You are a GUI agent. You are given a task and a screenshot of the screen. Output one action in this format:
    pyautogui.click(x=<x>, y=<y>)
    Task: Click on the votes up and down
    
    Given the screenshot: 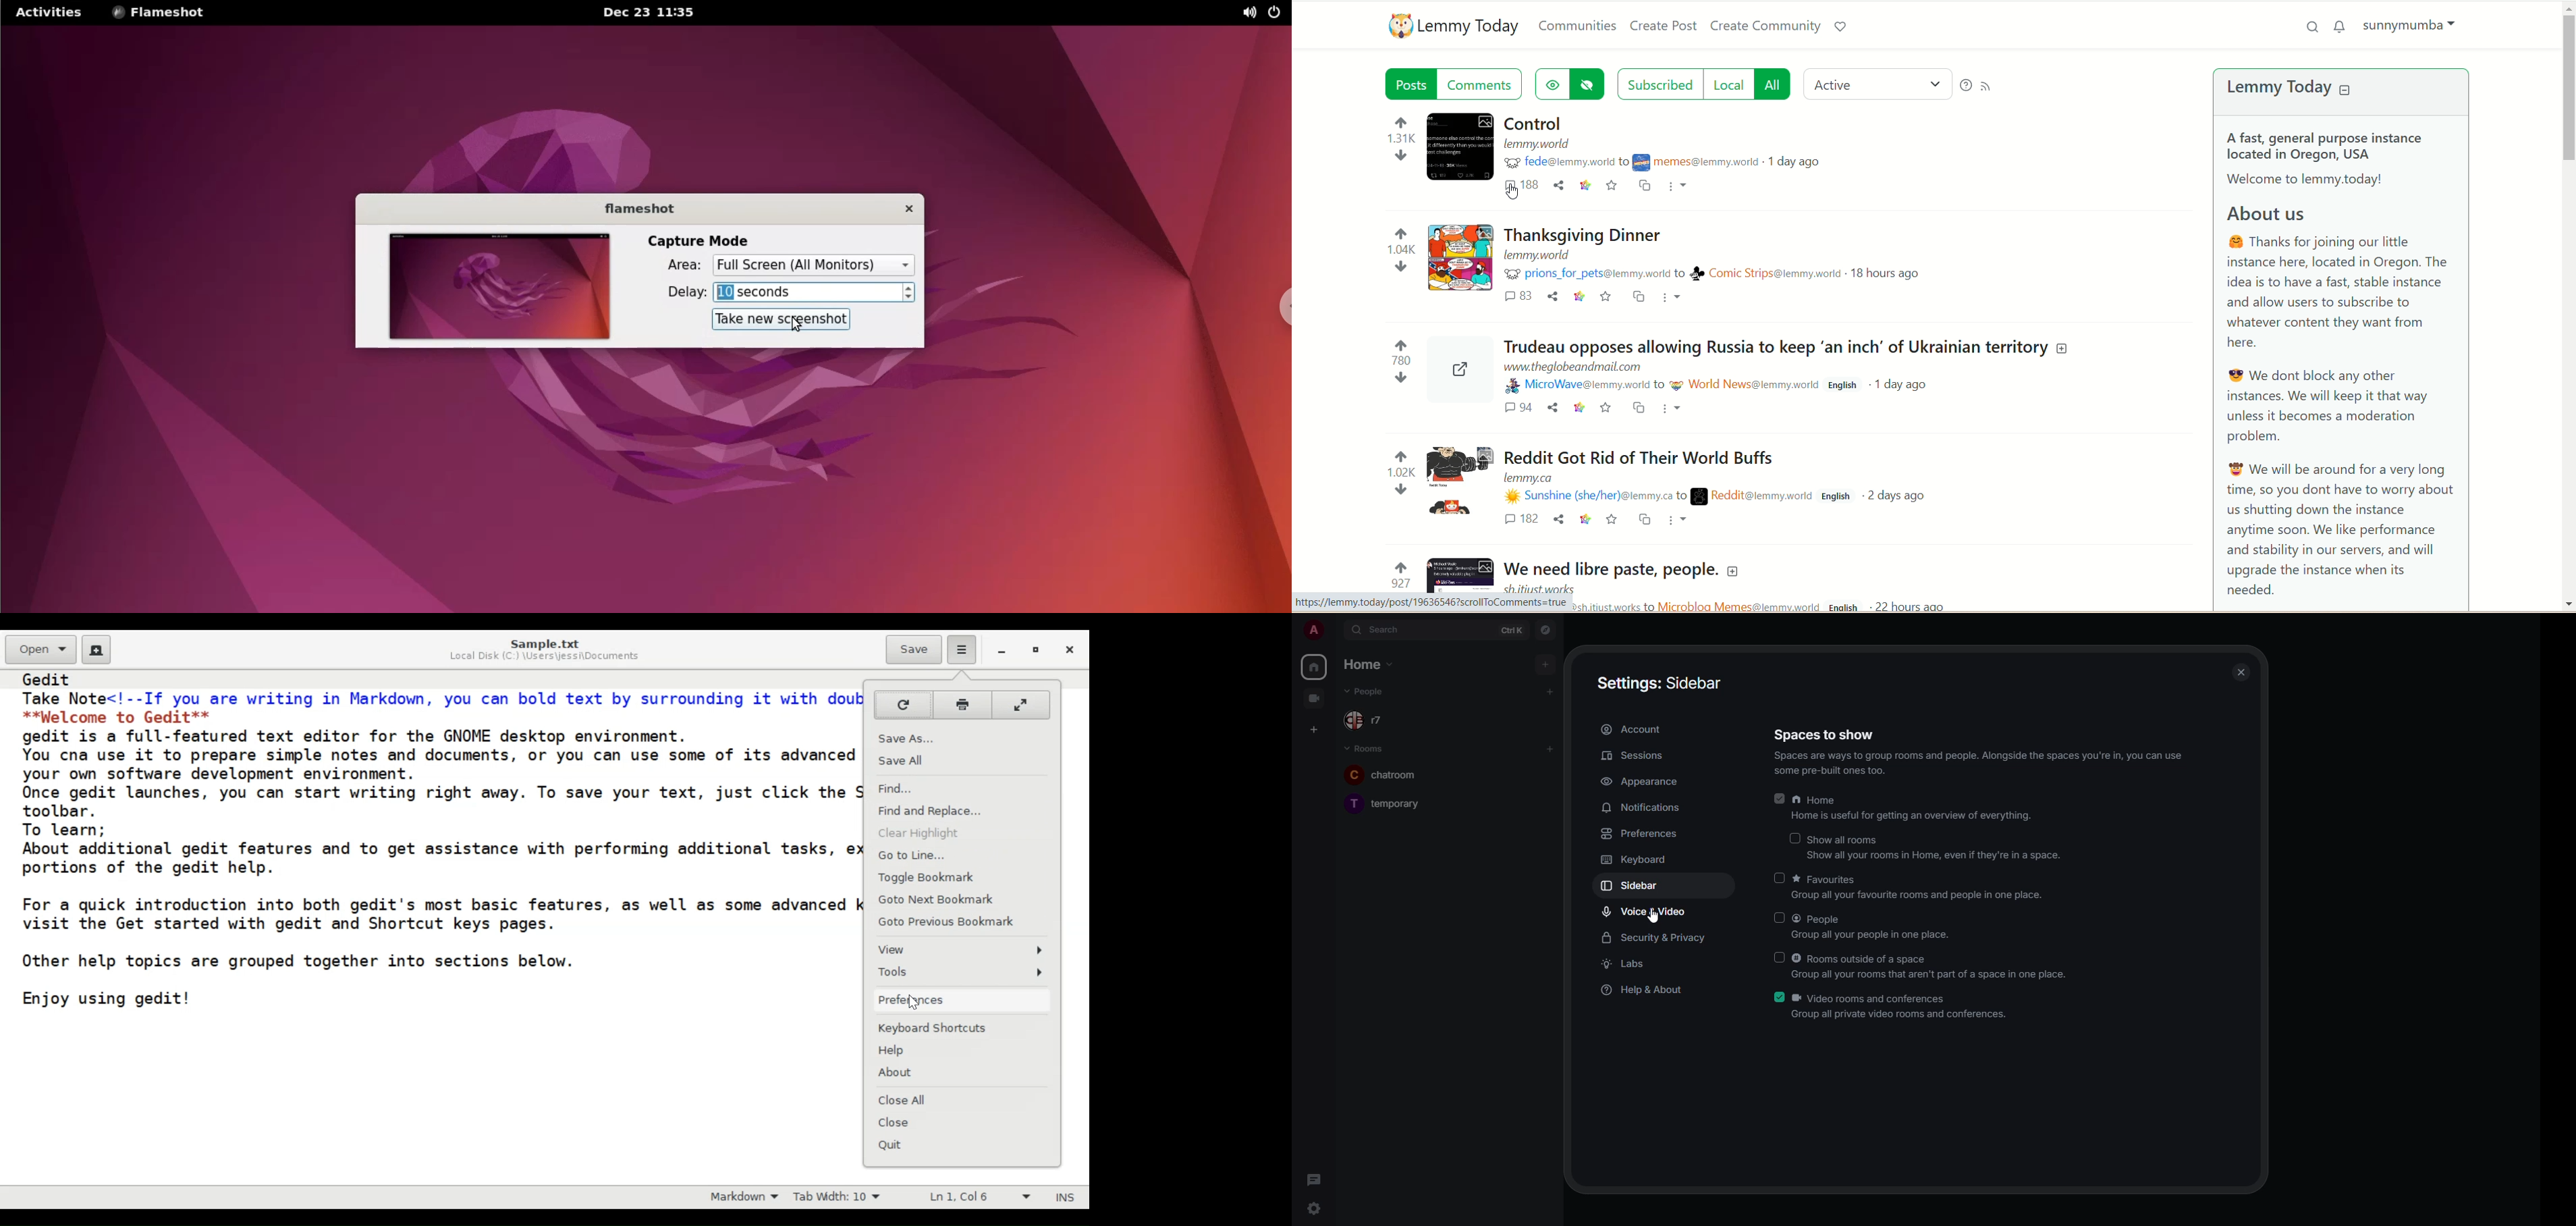 What is the action you would take?
    pyautogui.click(x=1390, y=361)
    